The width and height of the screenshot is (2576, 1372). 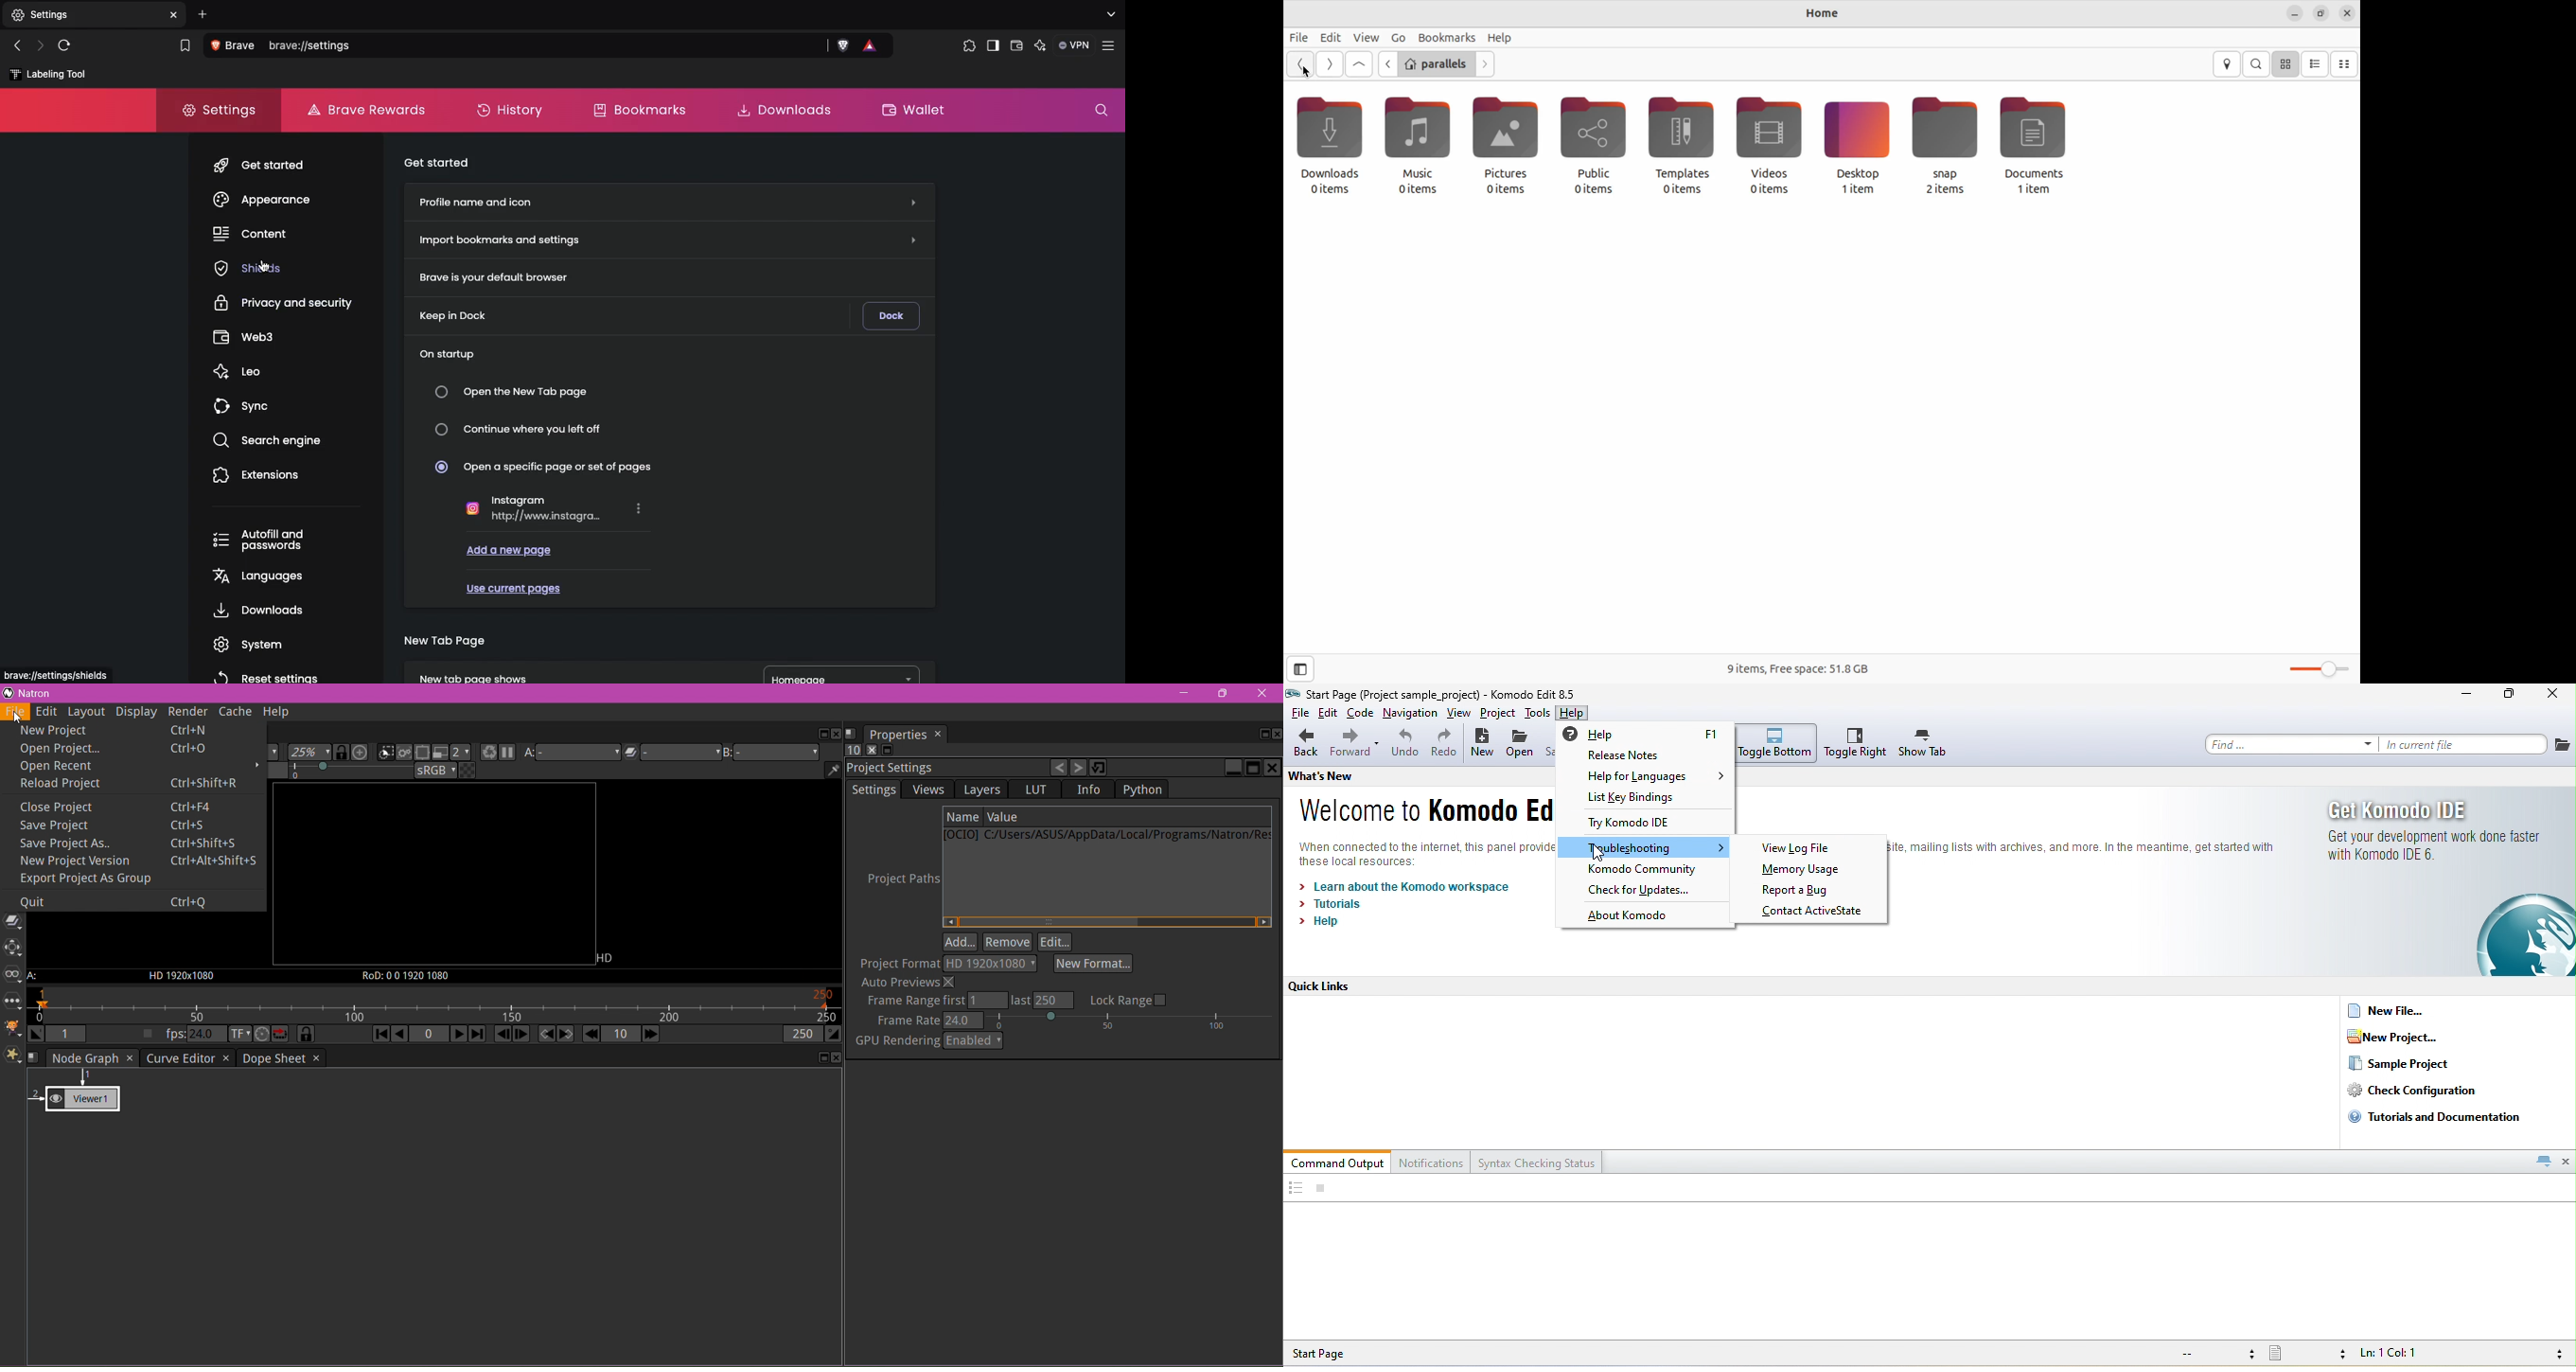 What do you see at coordinates (1499, 144) in the screenshot?
I see `pictures 0 items` at bounding box center [1499, 144].